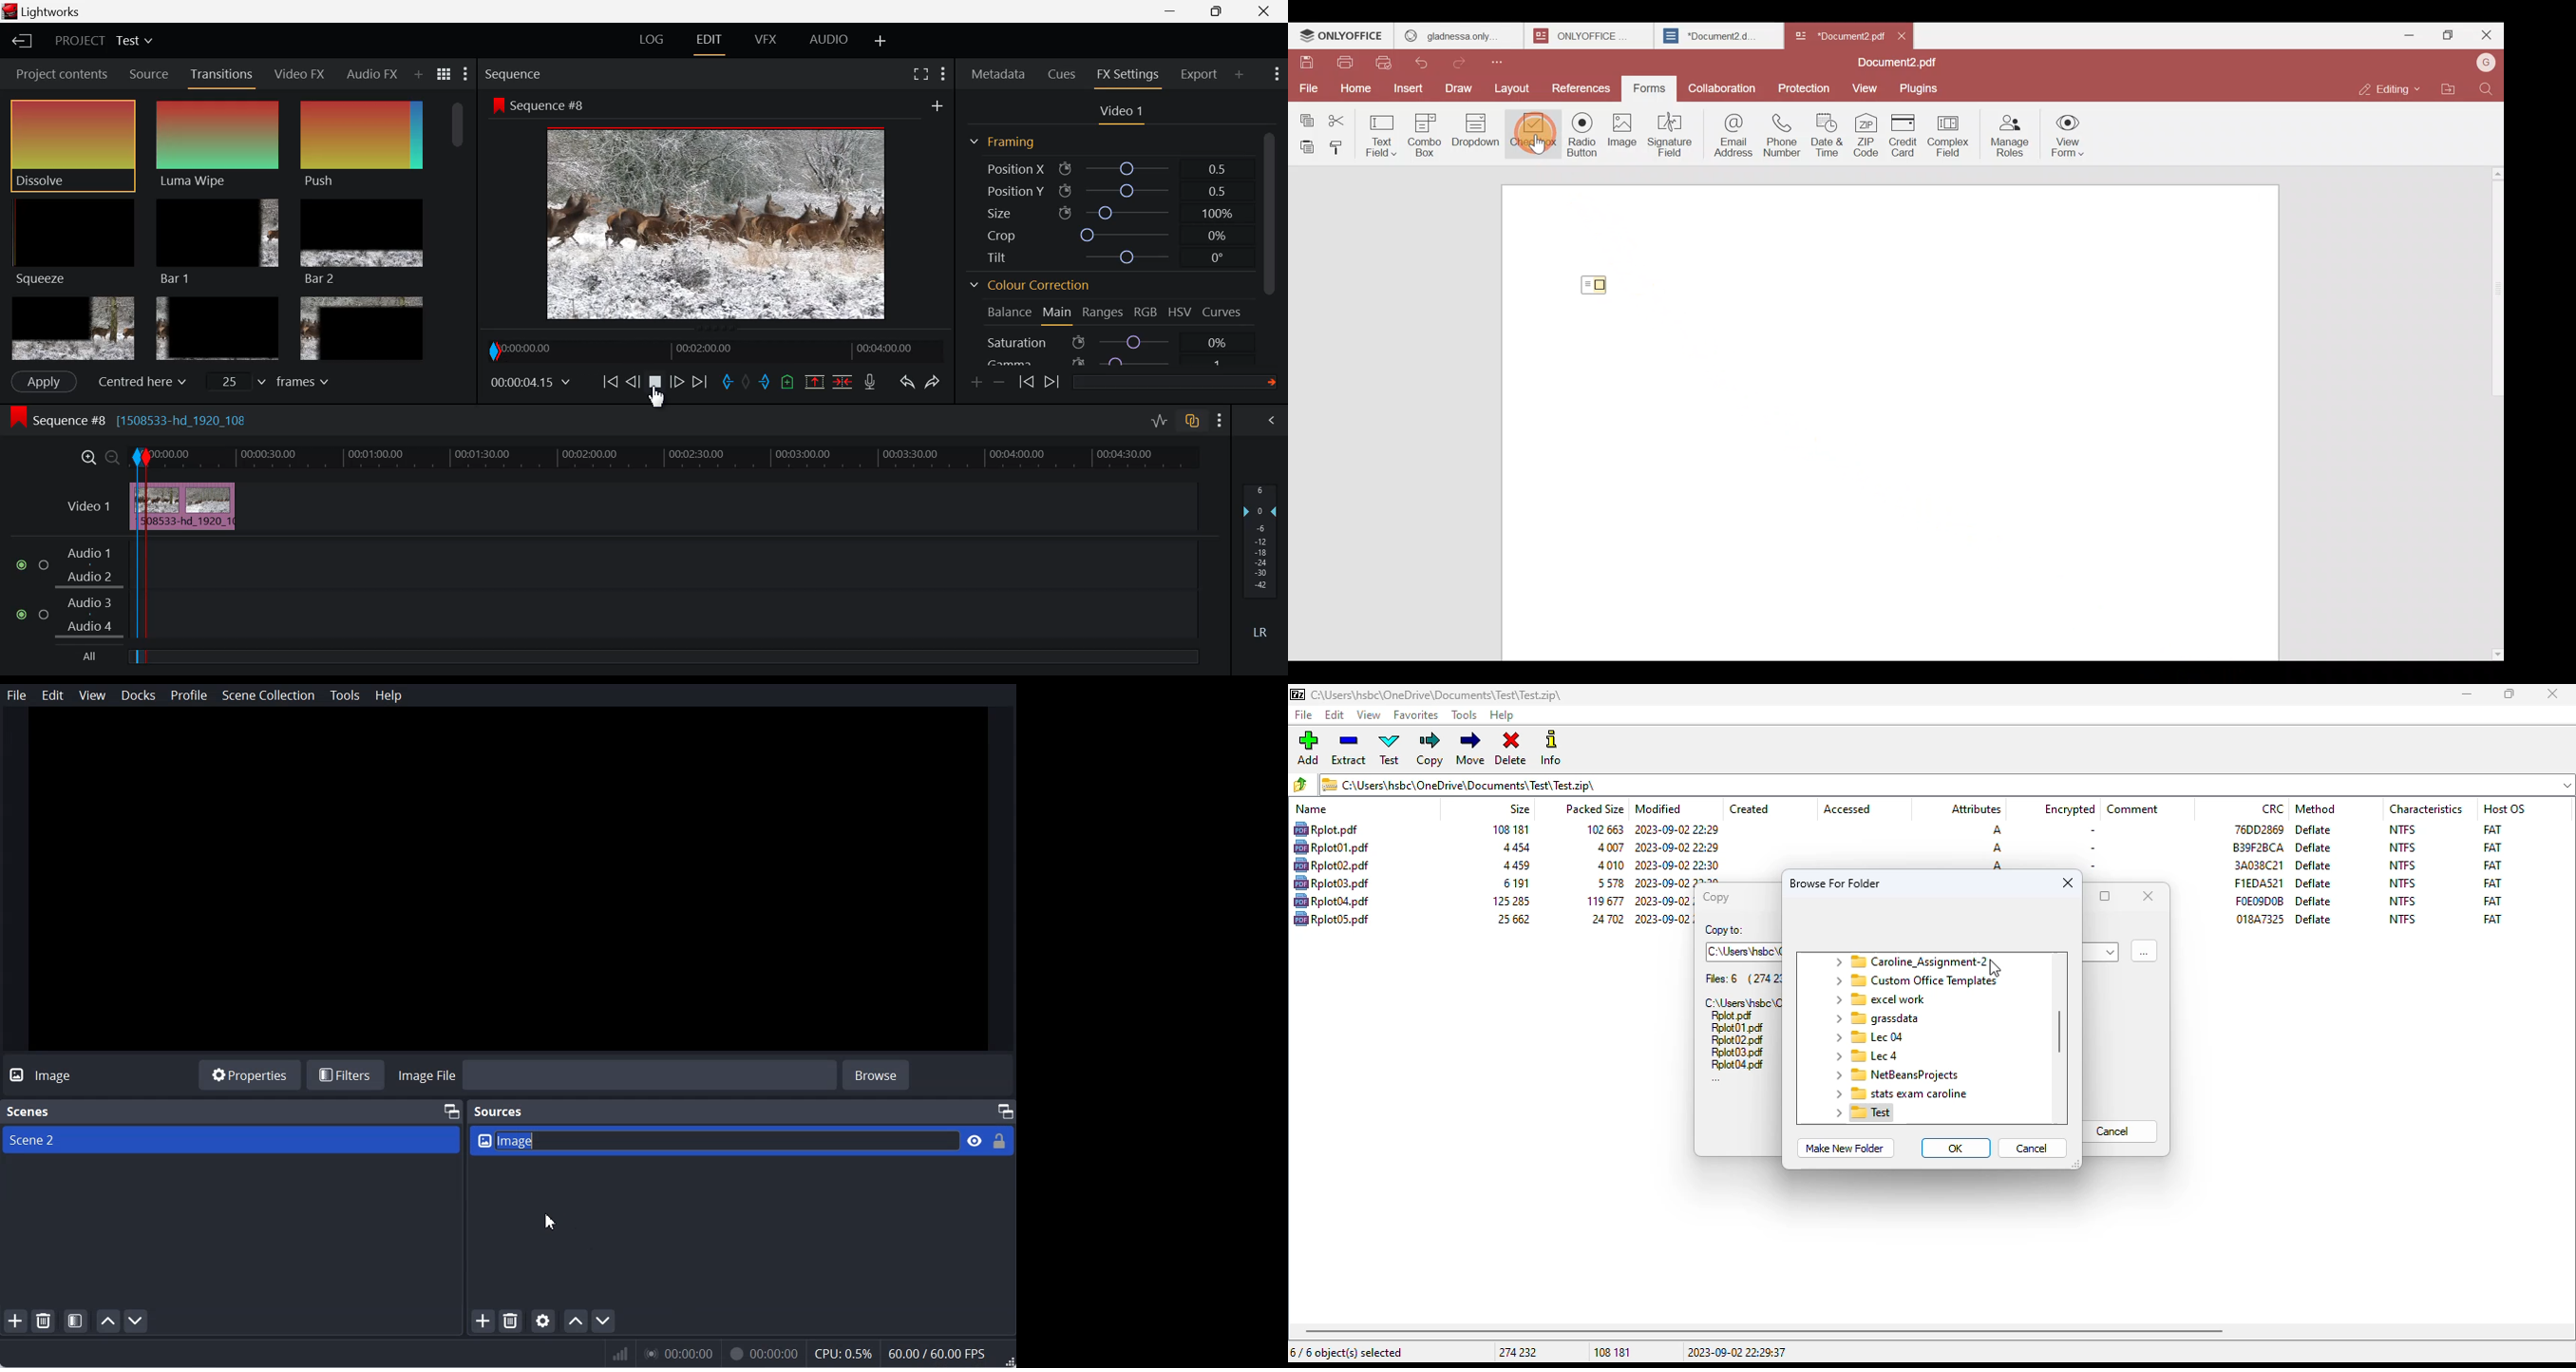 Image resolution: width=2576 pixels, height=1372 pixels. Describe the element at coordinates (1514, 866) in the screenshot. I see `size` at that location.